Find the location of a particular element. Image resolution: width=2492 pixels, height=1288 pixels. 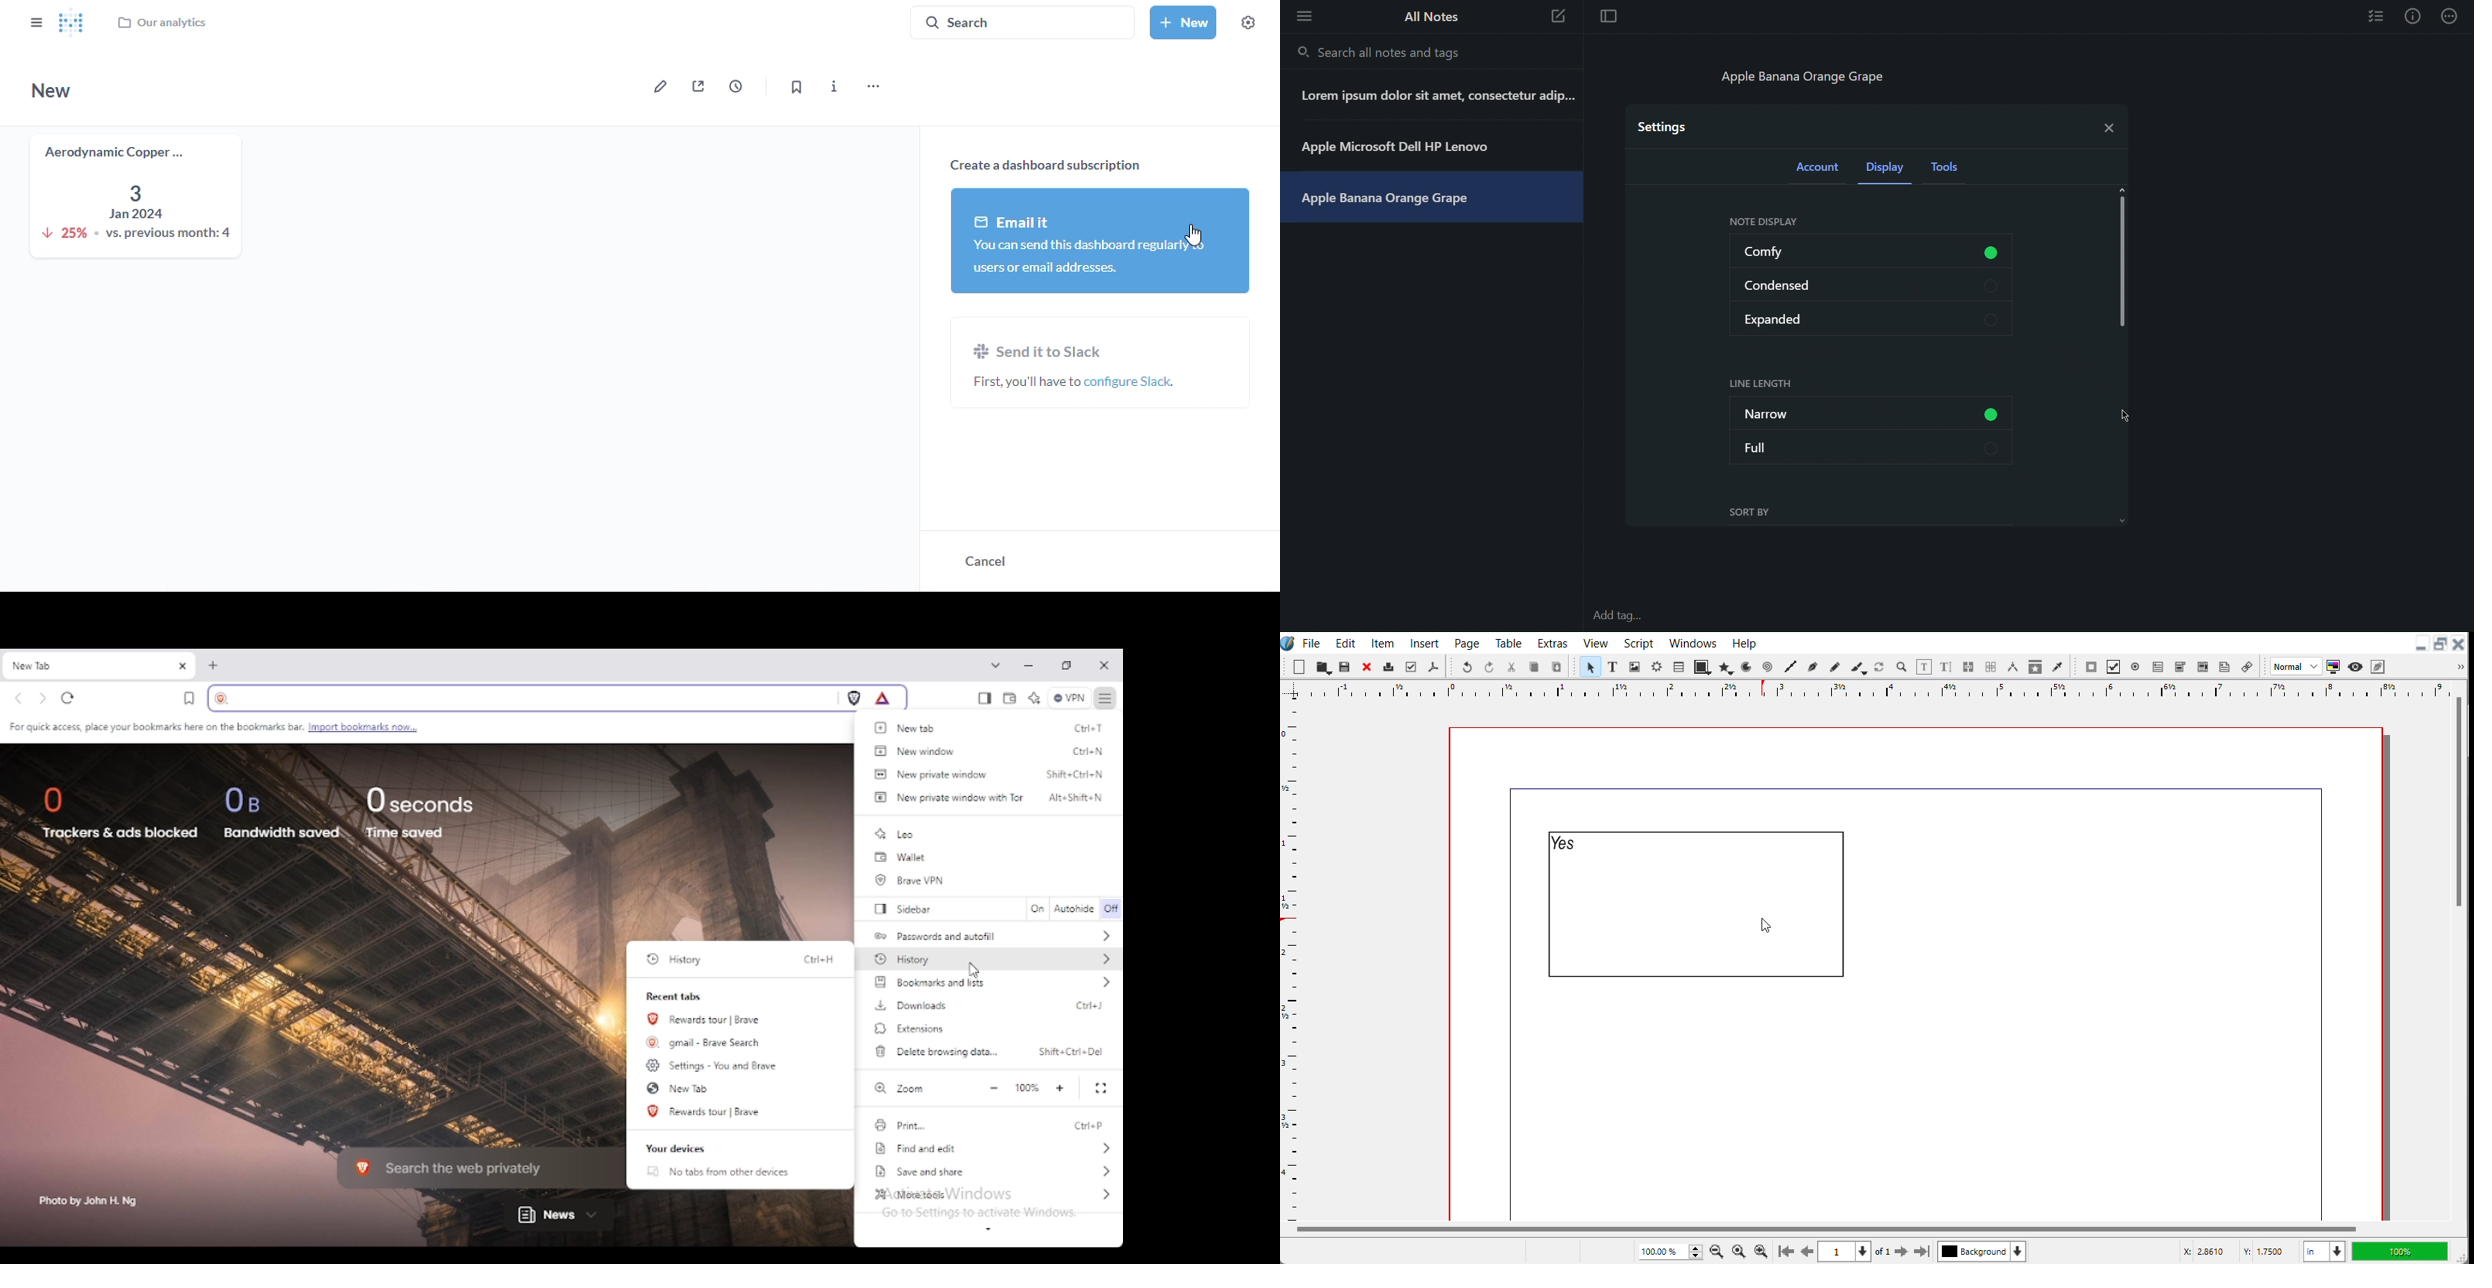

Redo is located at coordinates (1488, 666).